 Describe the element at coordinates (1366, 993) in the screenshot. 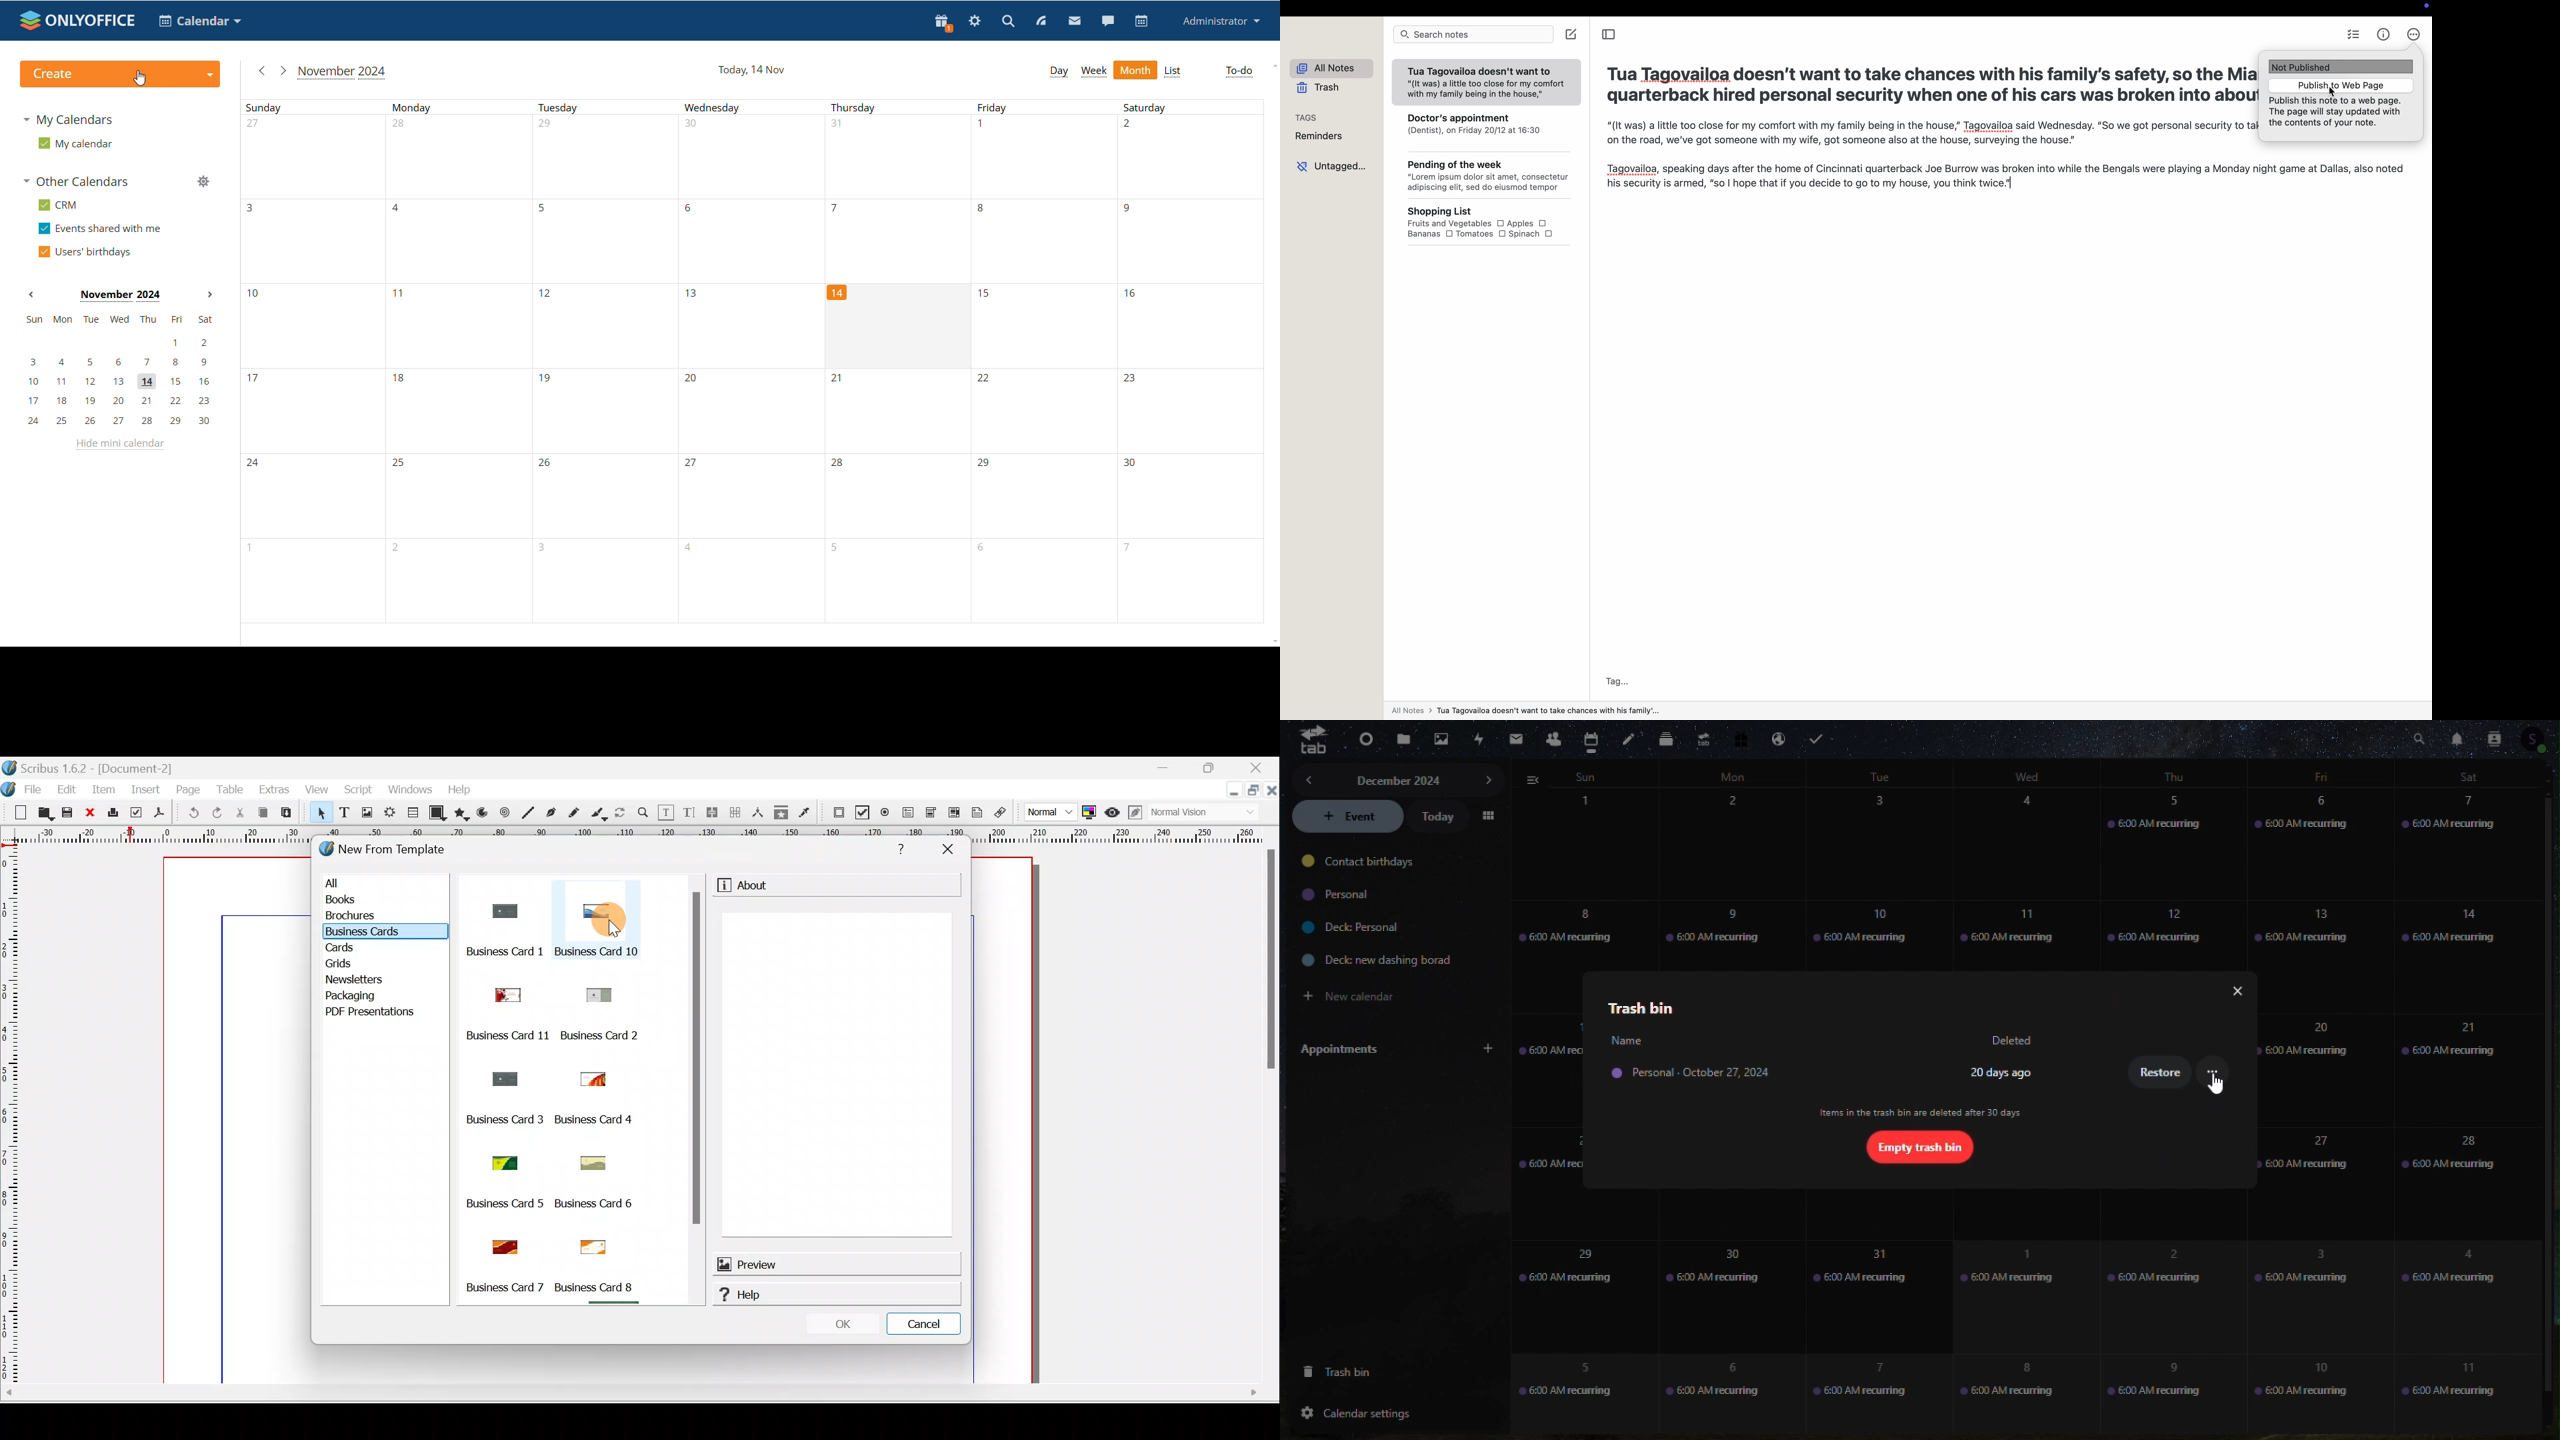

I see `new calendar` at that location.